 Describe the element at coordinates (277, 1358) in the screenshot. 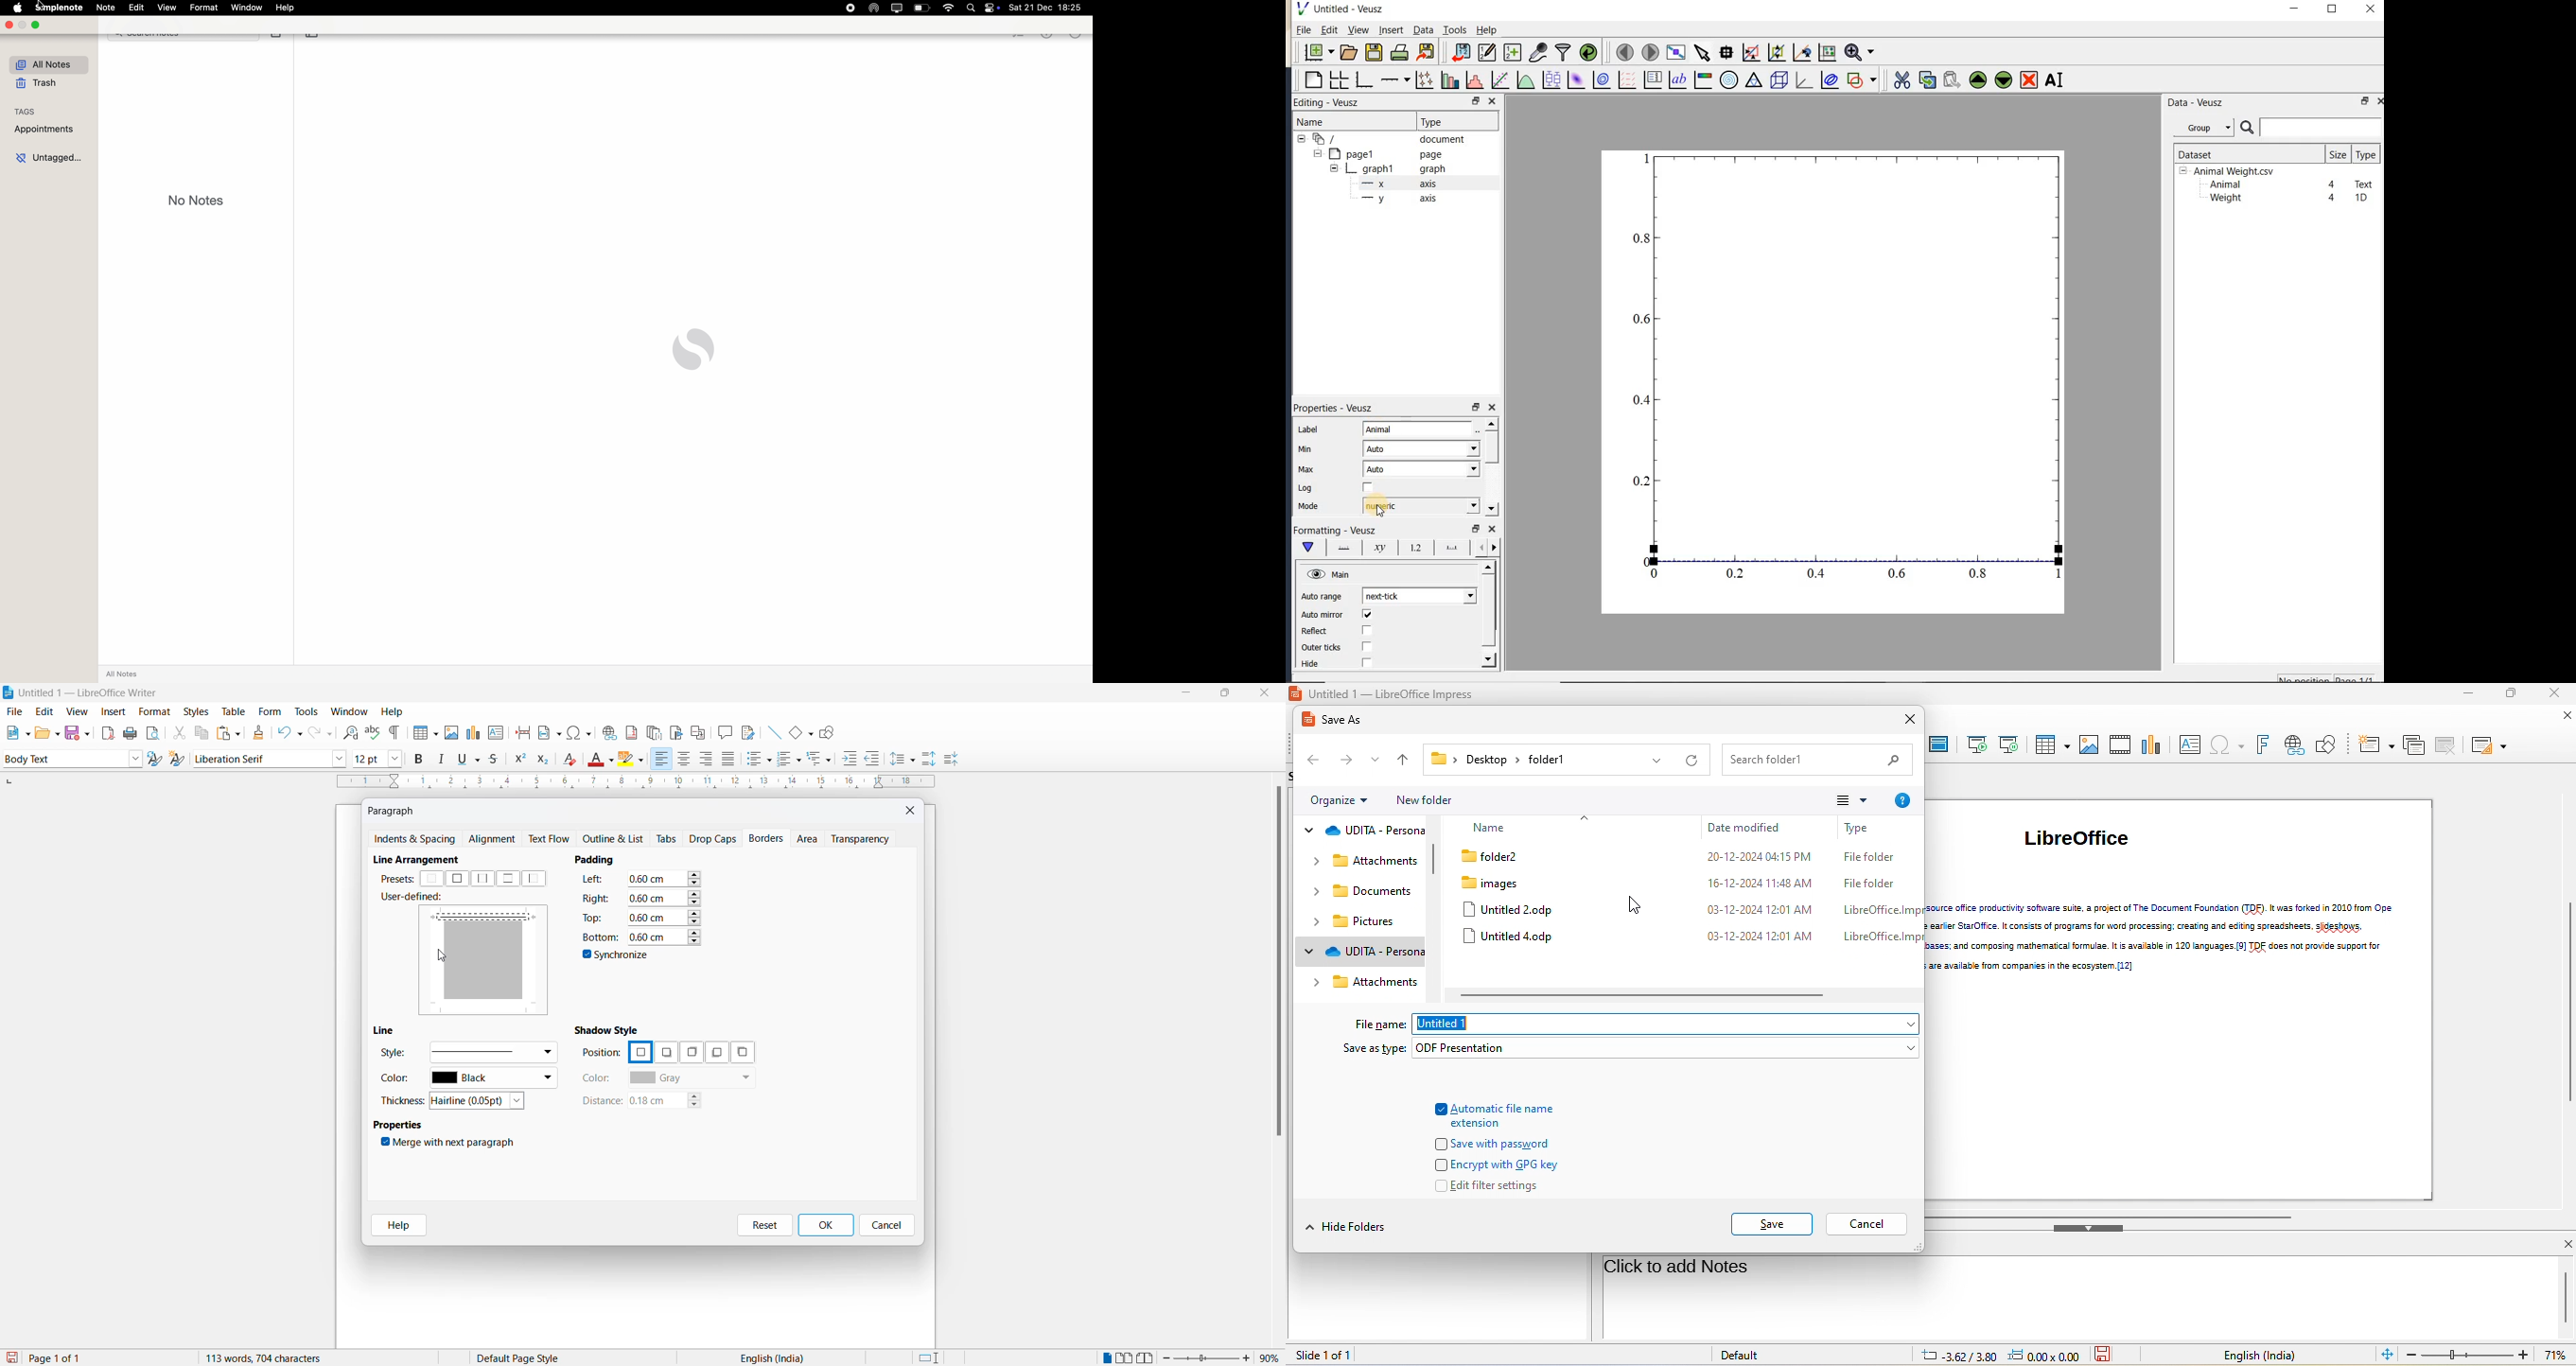

I see `words and character count ` at that location.